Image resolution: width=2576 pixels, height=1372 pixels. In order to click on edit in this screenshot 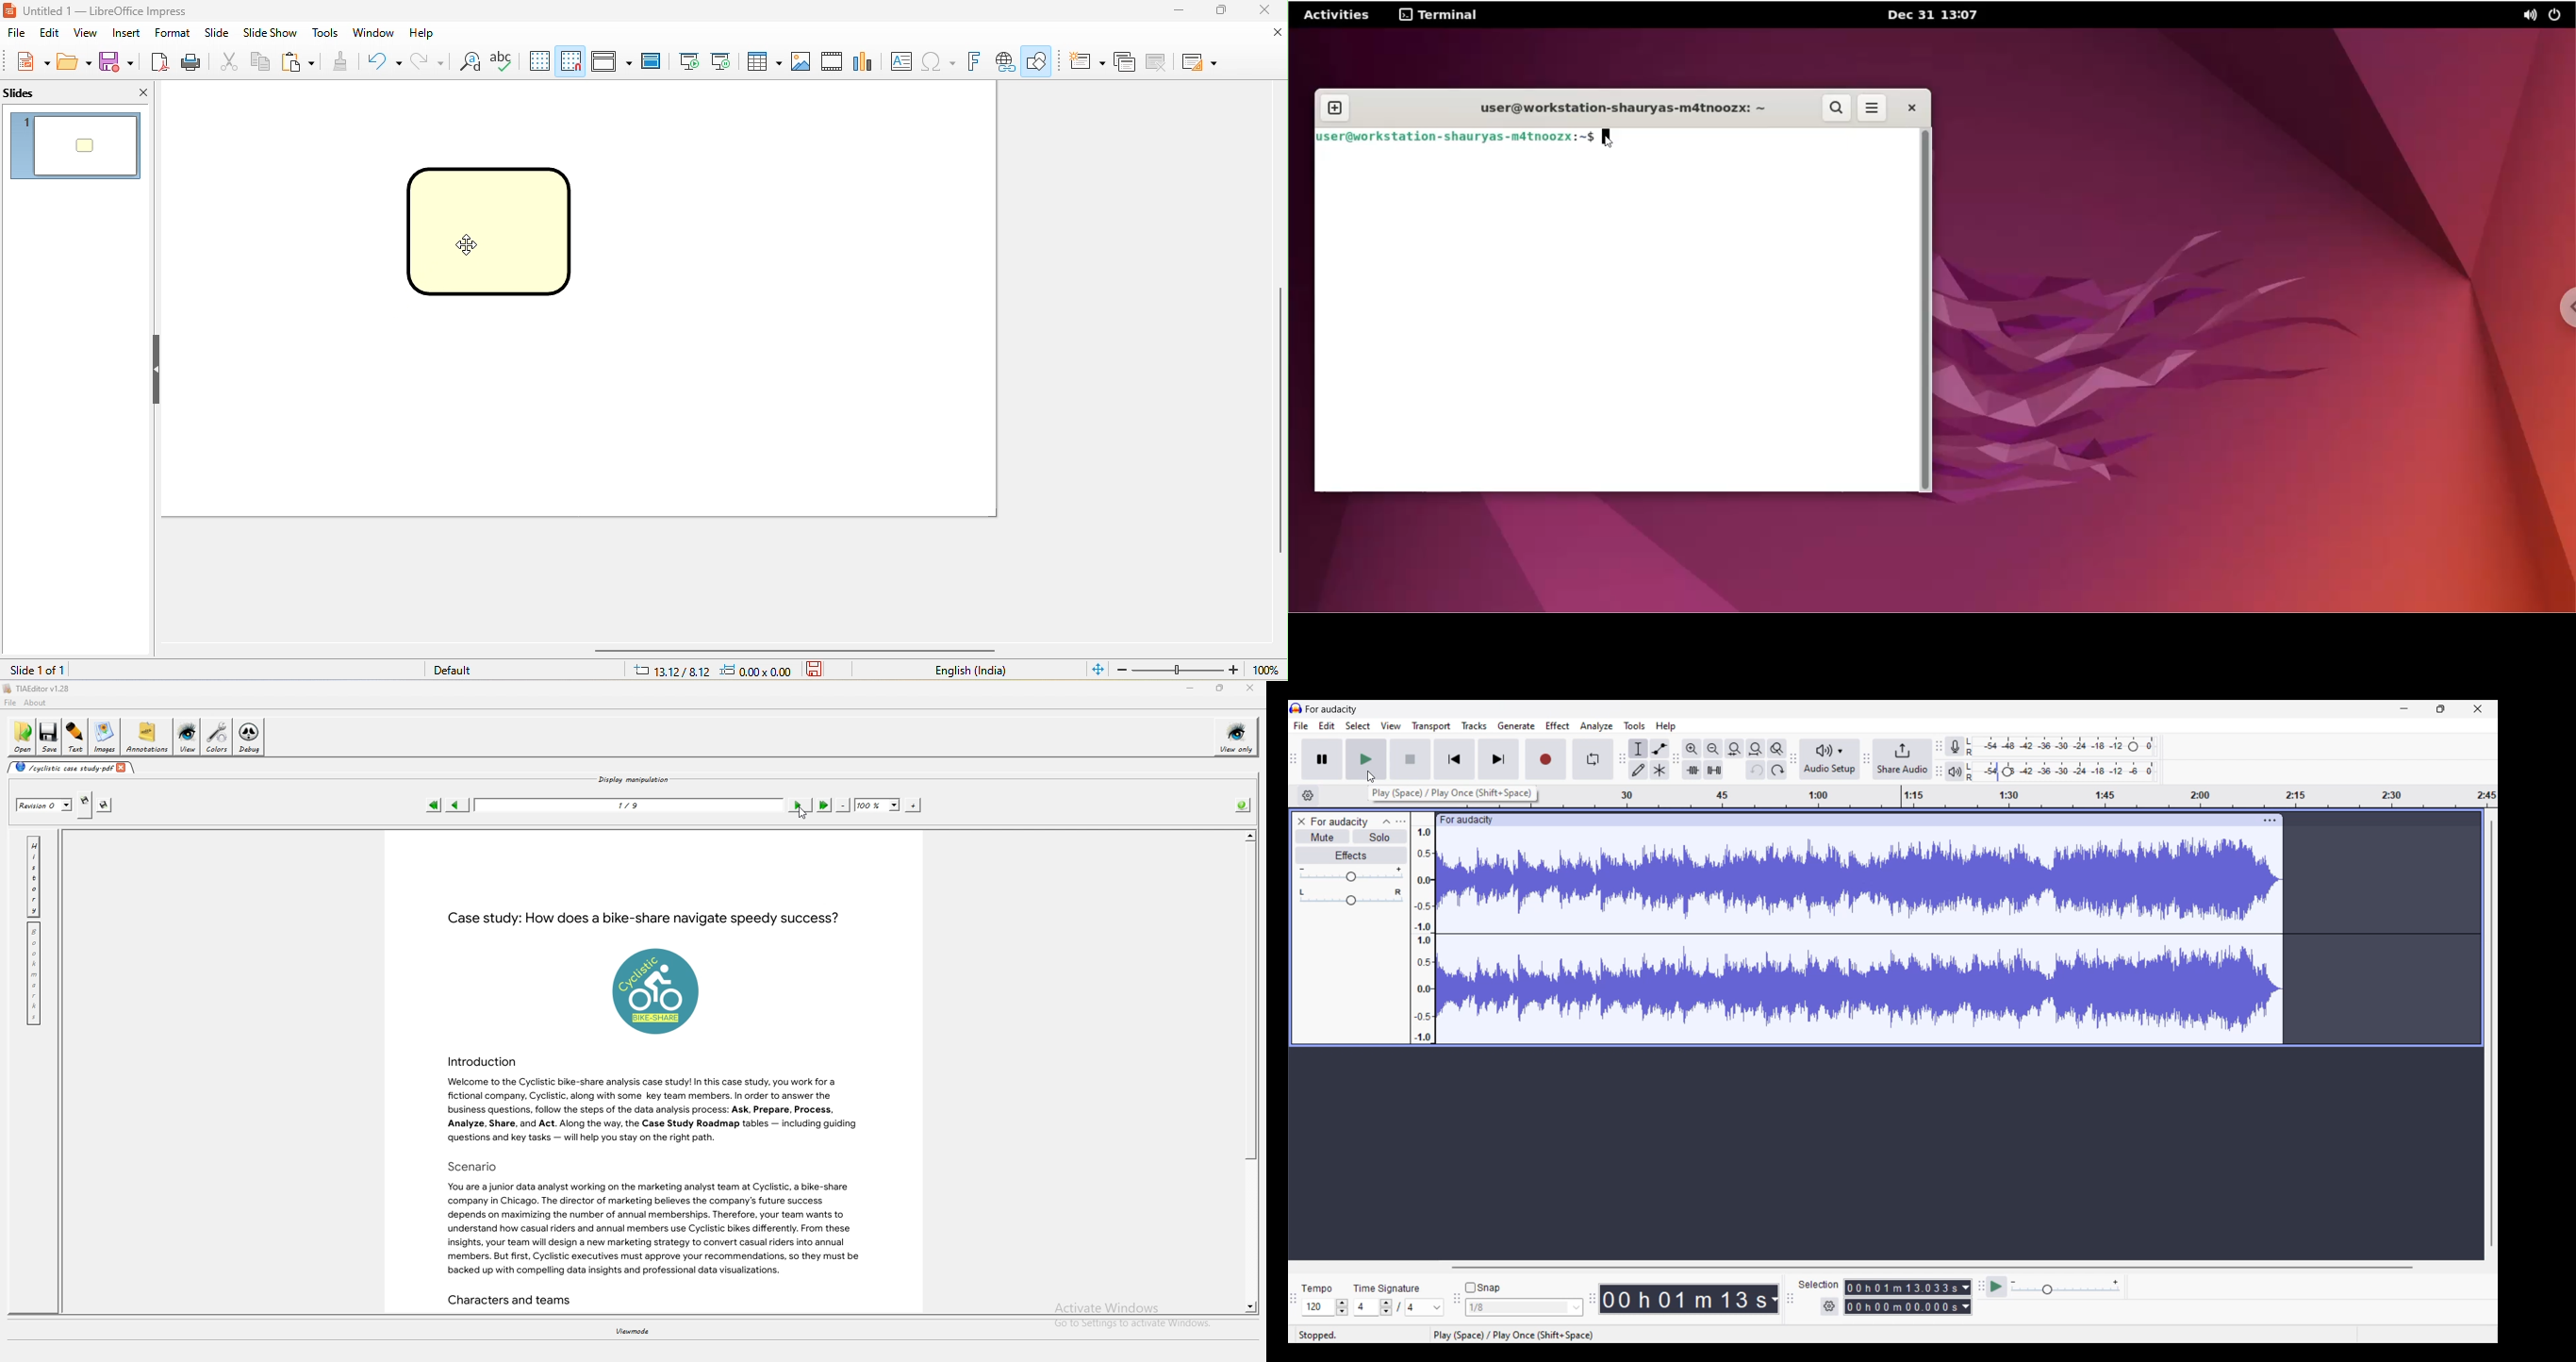, I will do `click(51, 32)`.